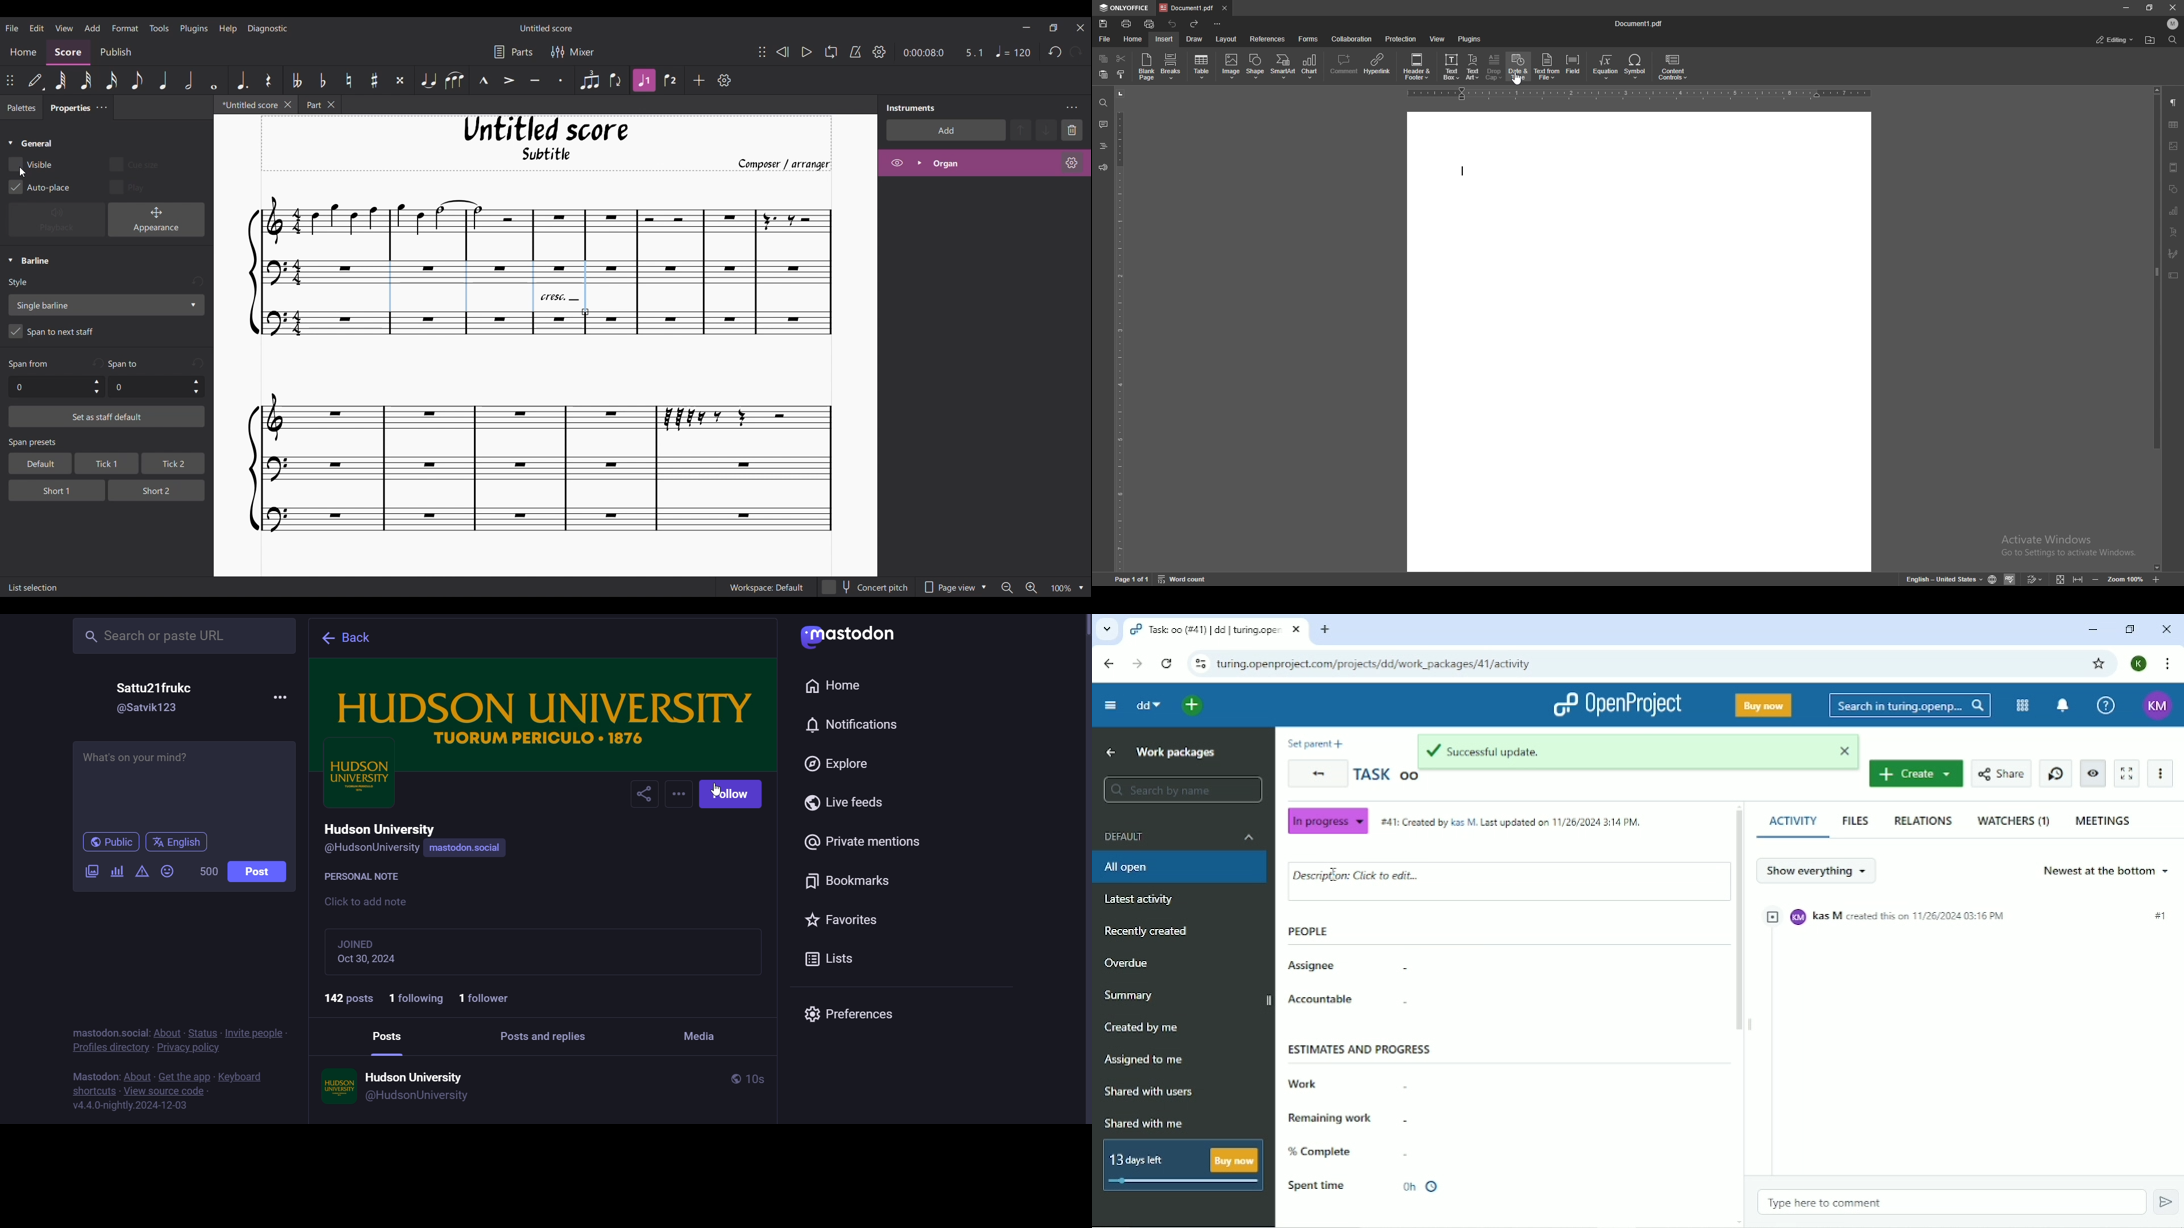  I want to click on find, so click(1104, 104).